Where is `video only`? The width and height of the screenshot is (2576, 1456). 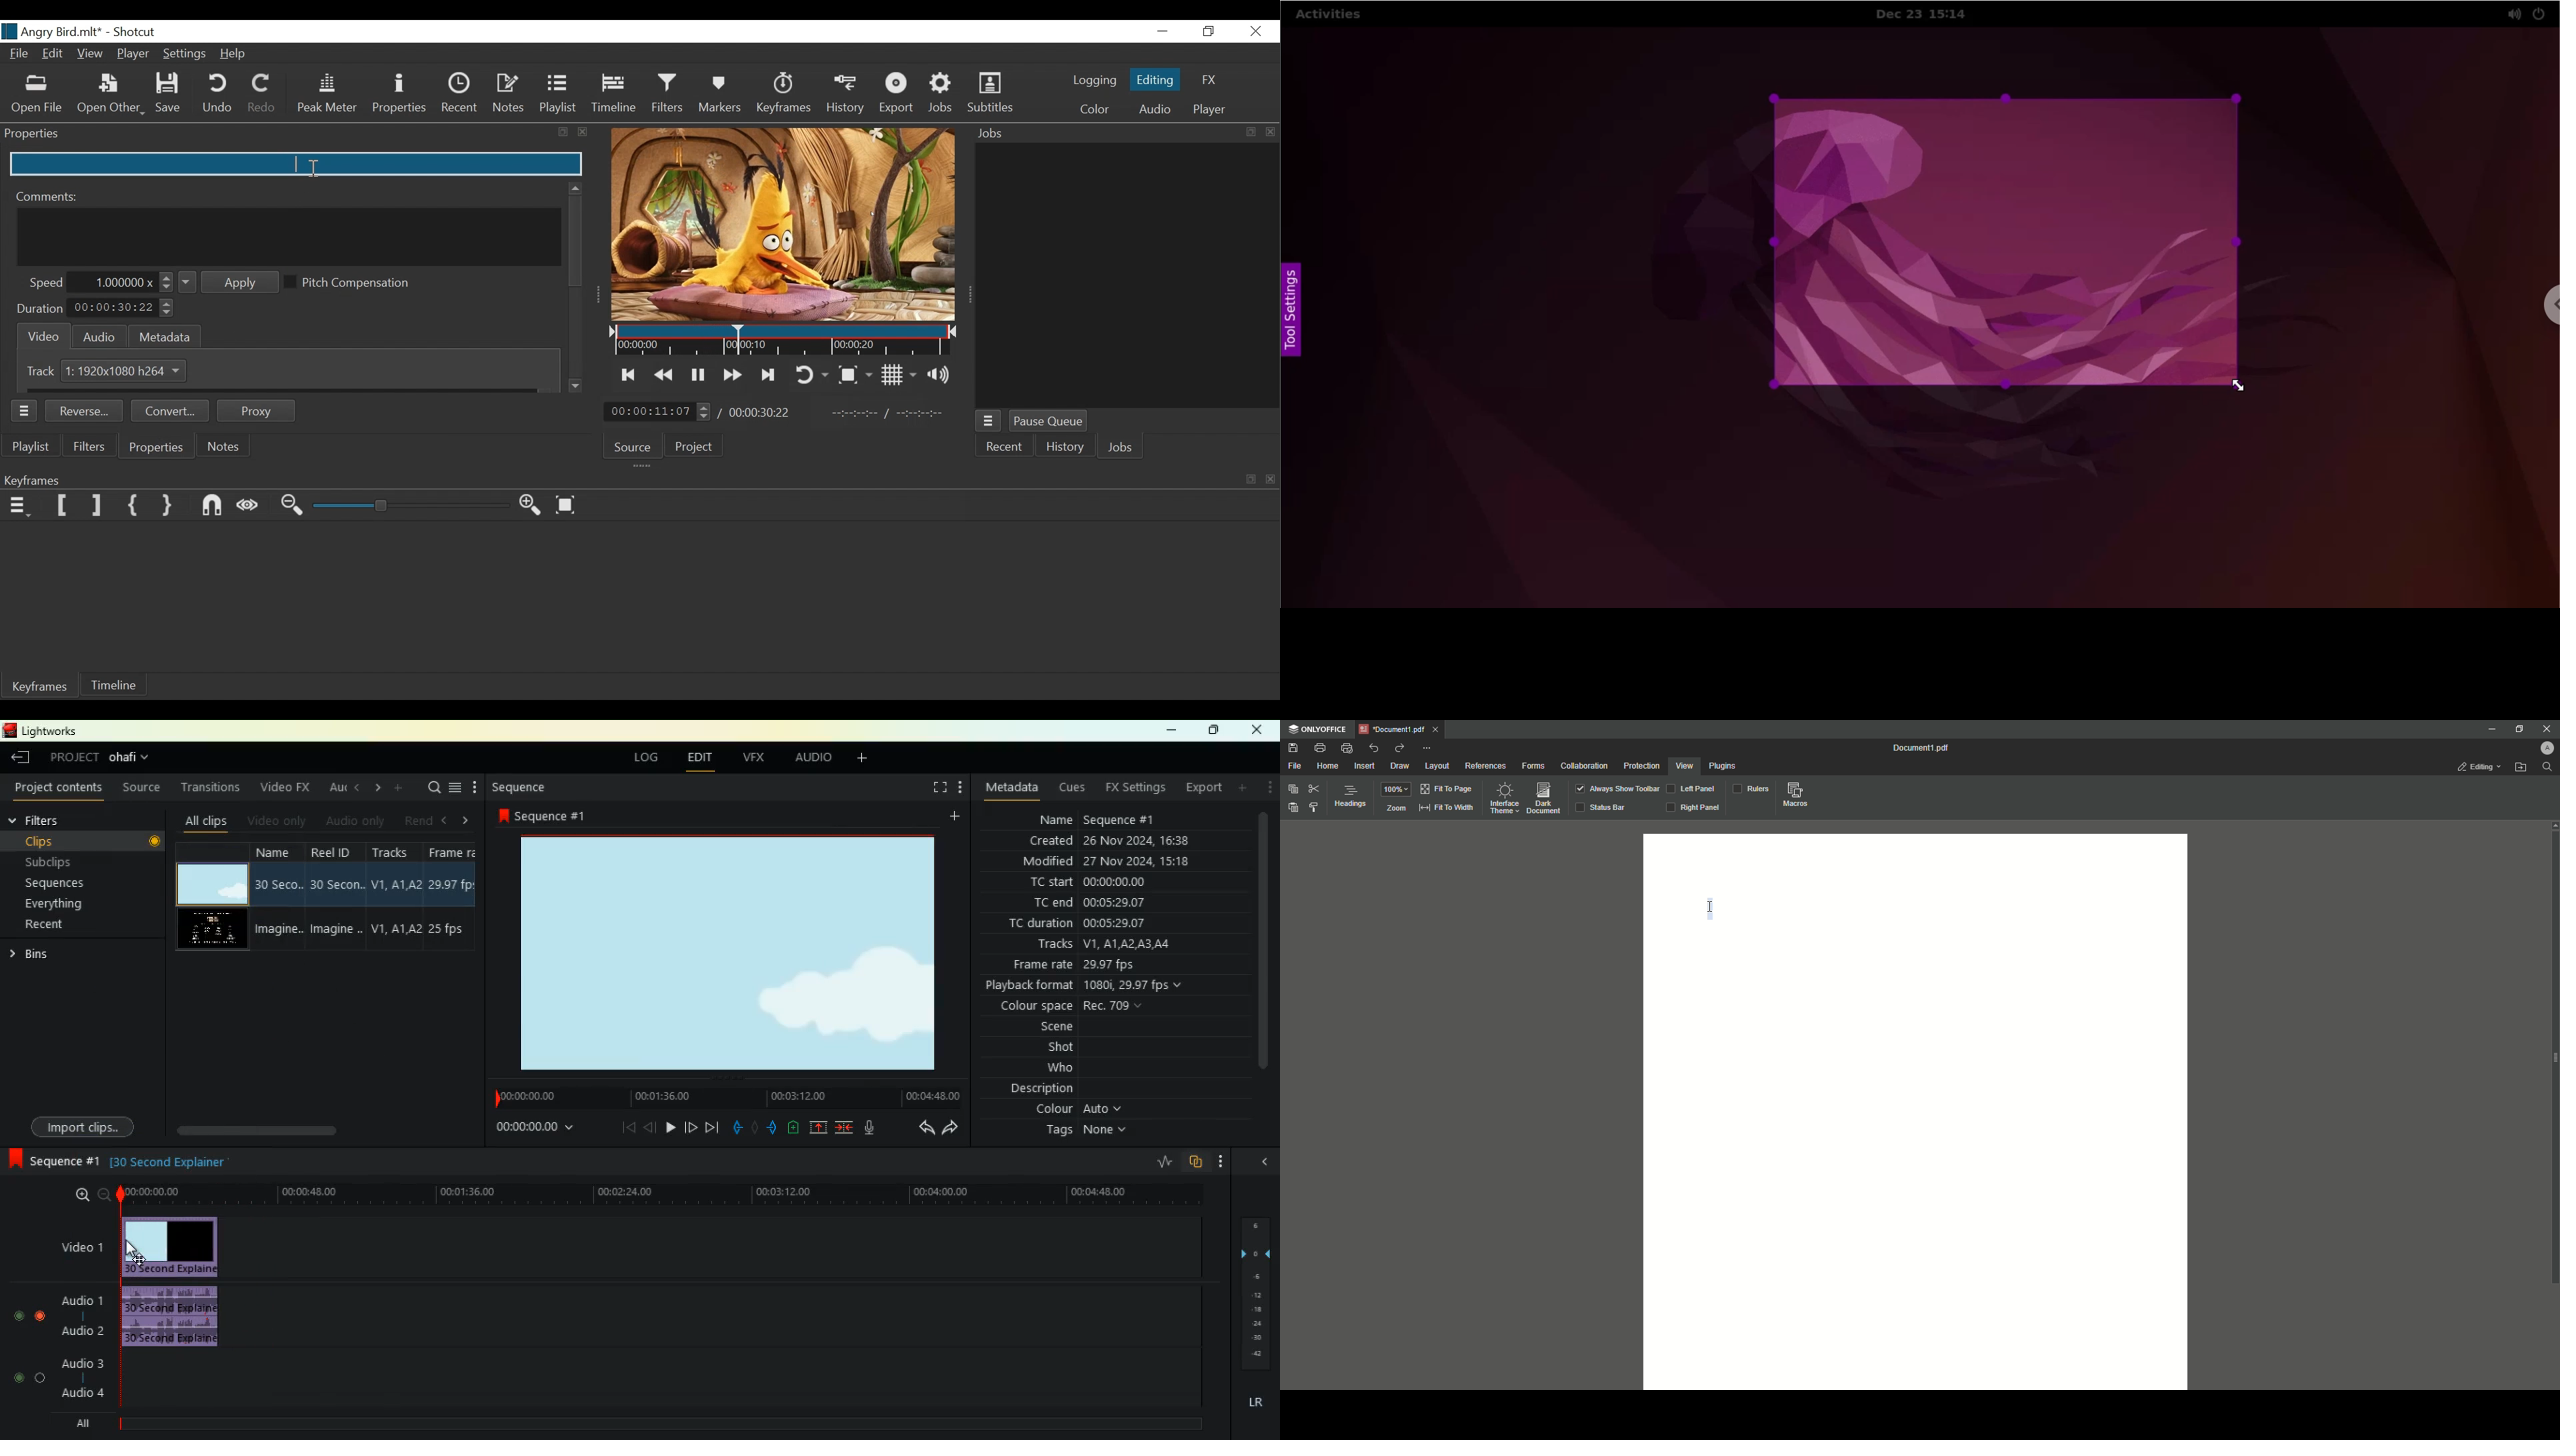 video only is located at coordinates (279, 821).